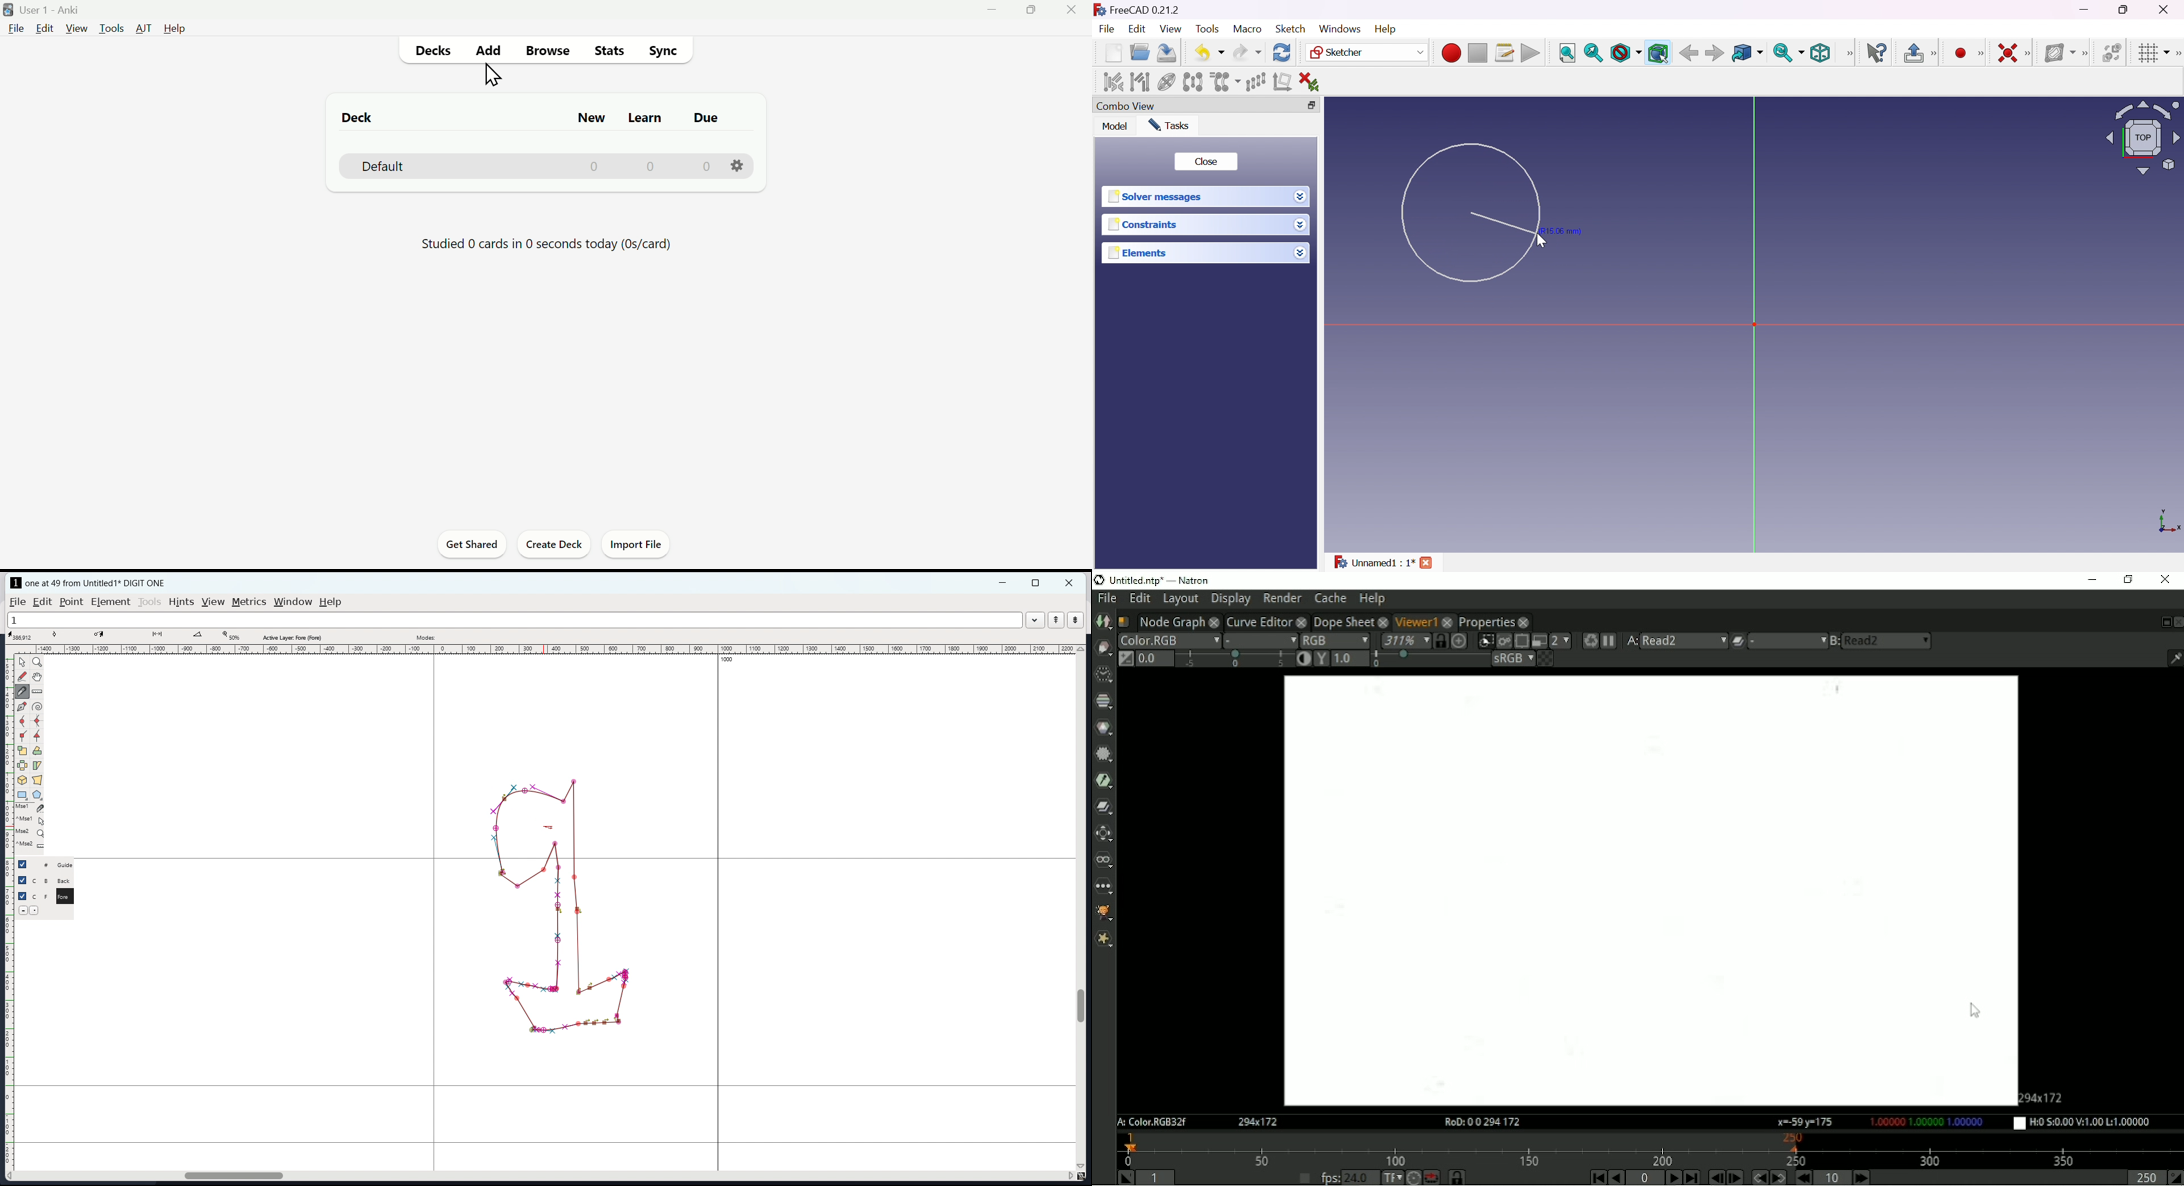 The image size is (2184, 1204). What do you see at coordinates (1071, 583) in the screenshot?
I see `close` at bounding box center [1071, 583].